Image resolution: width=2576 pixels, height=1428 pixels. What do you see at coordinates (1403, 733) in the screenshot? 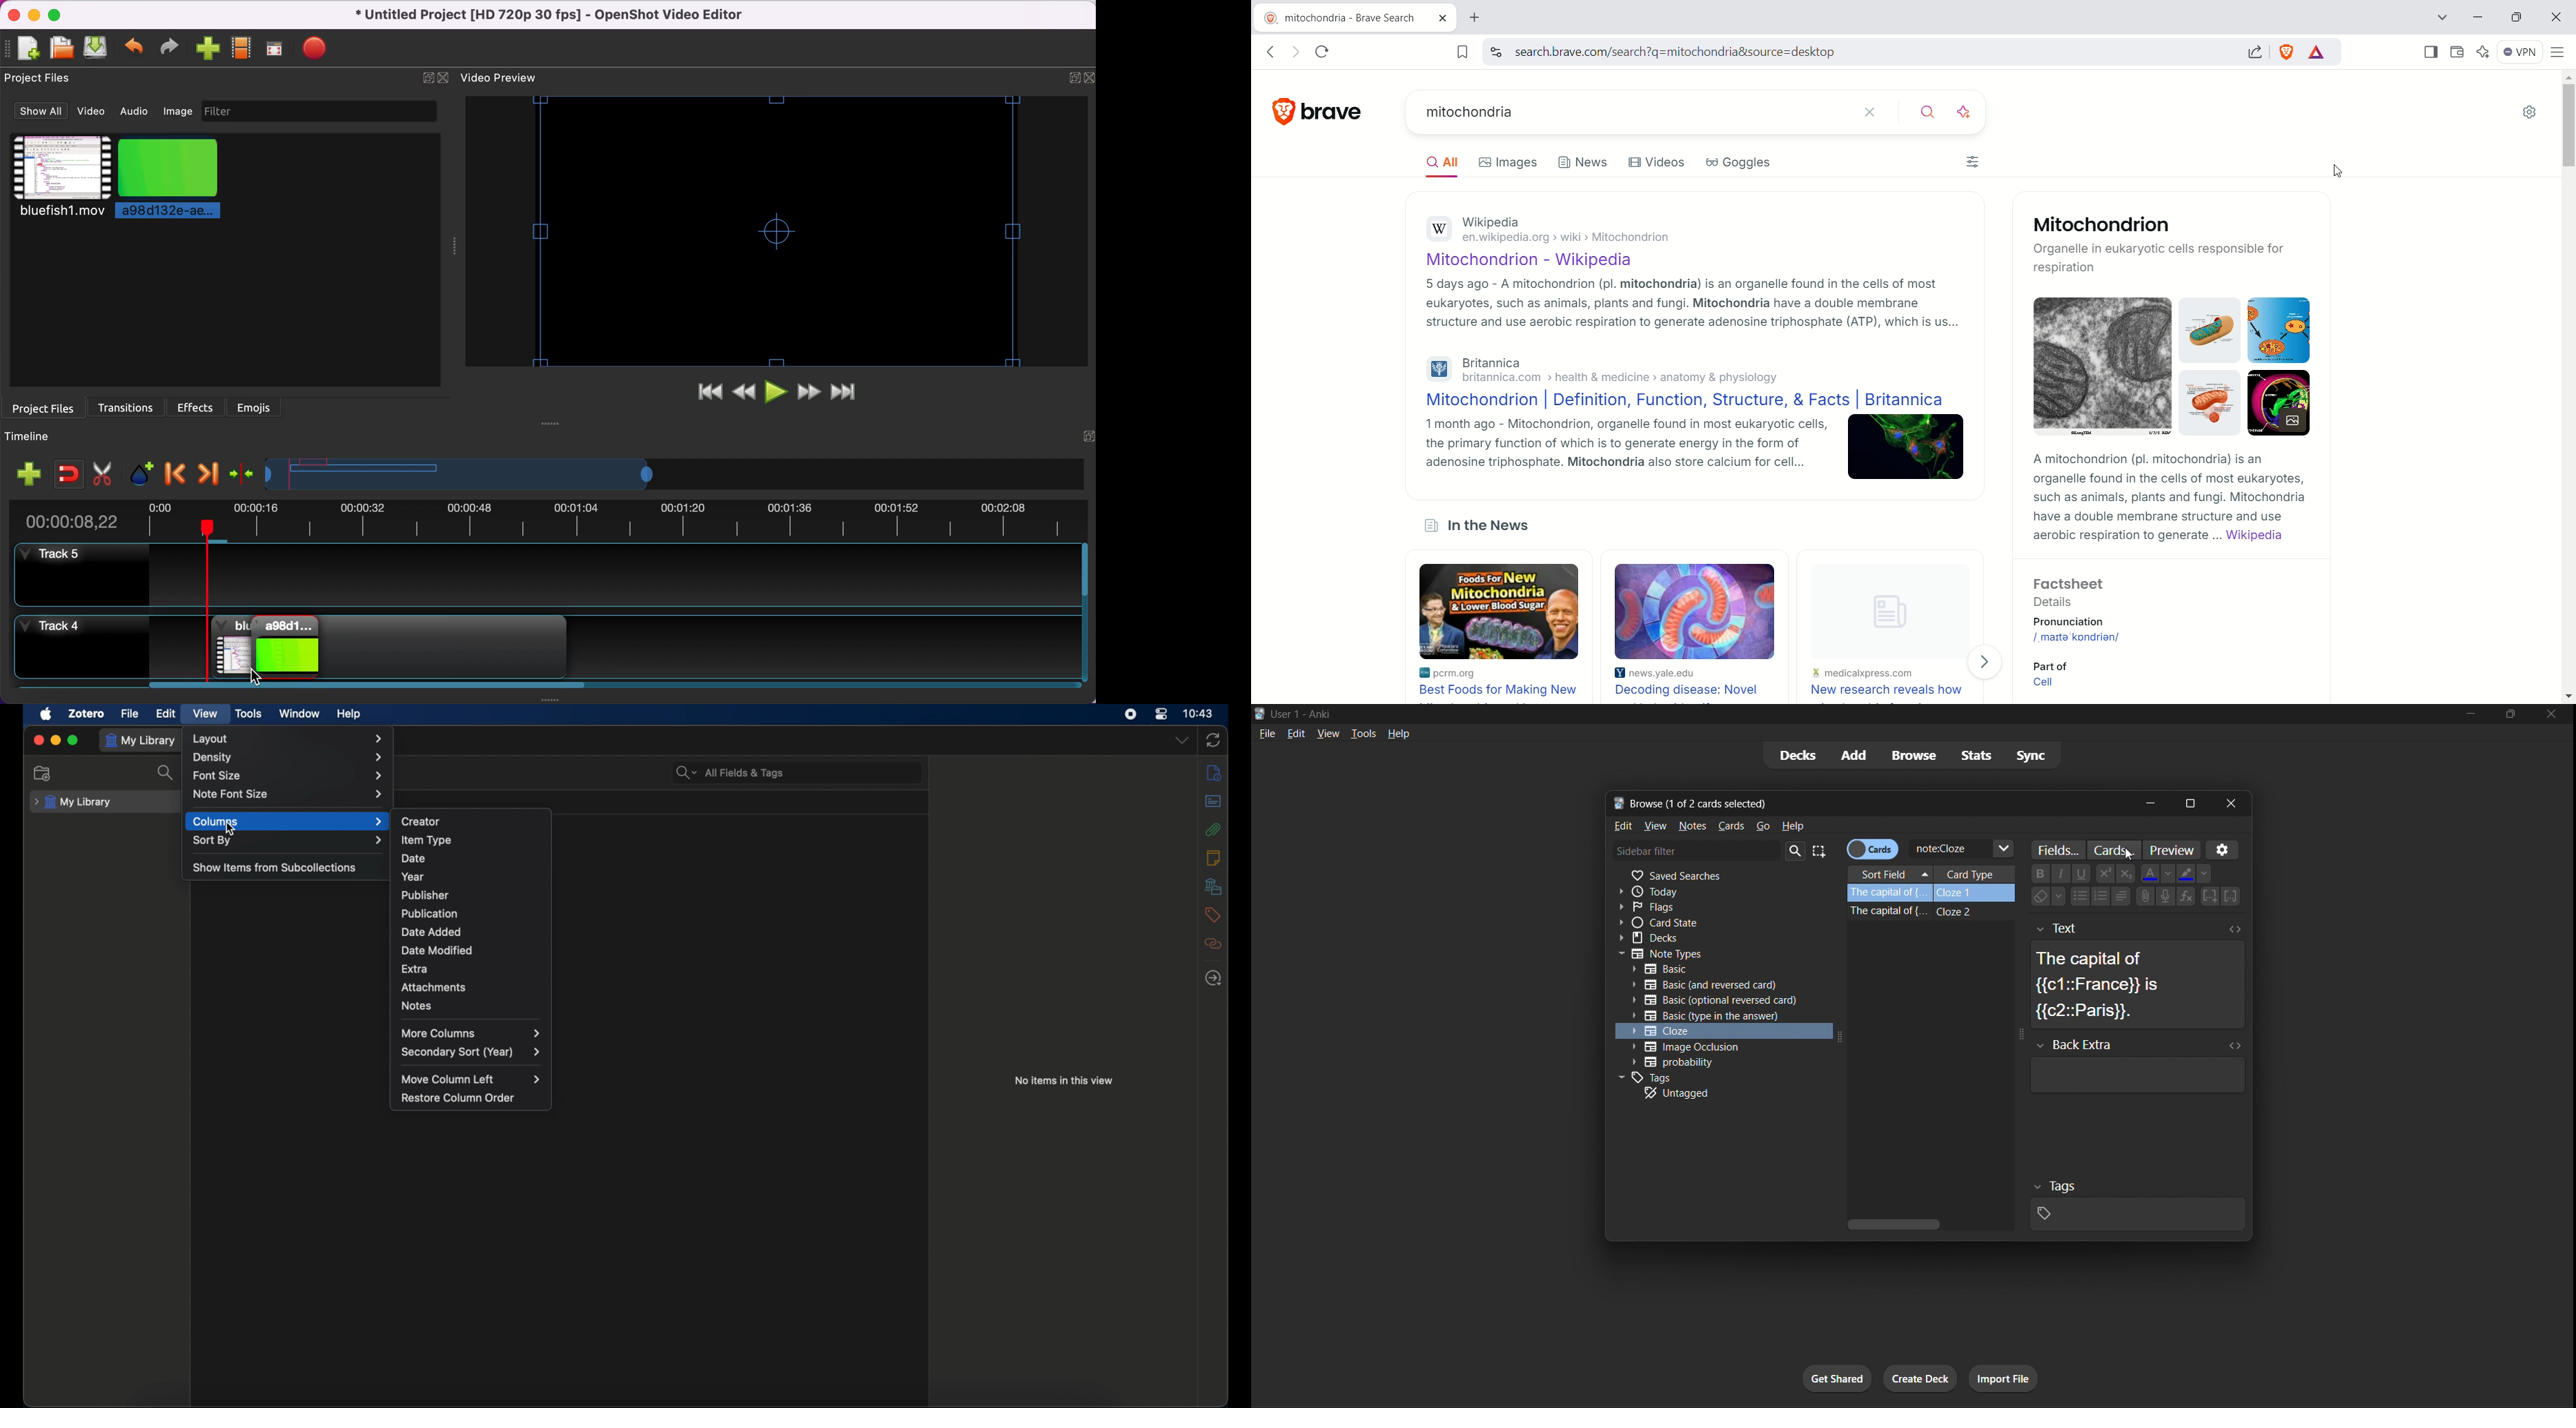
I see `help` at bounding box center [1403, 733].